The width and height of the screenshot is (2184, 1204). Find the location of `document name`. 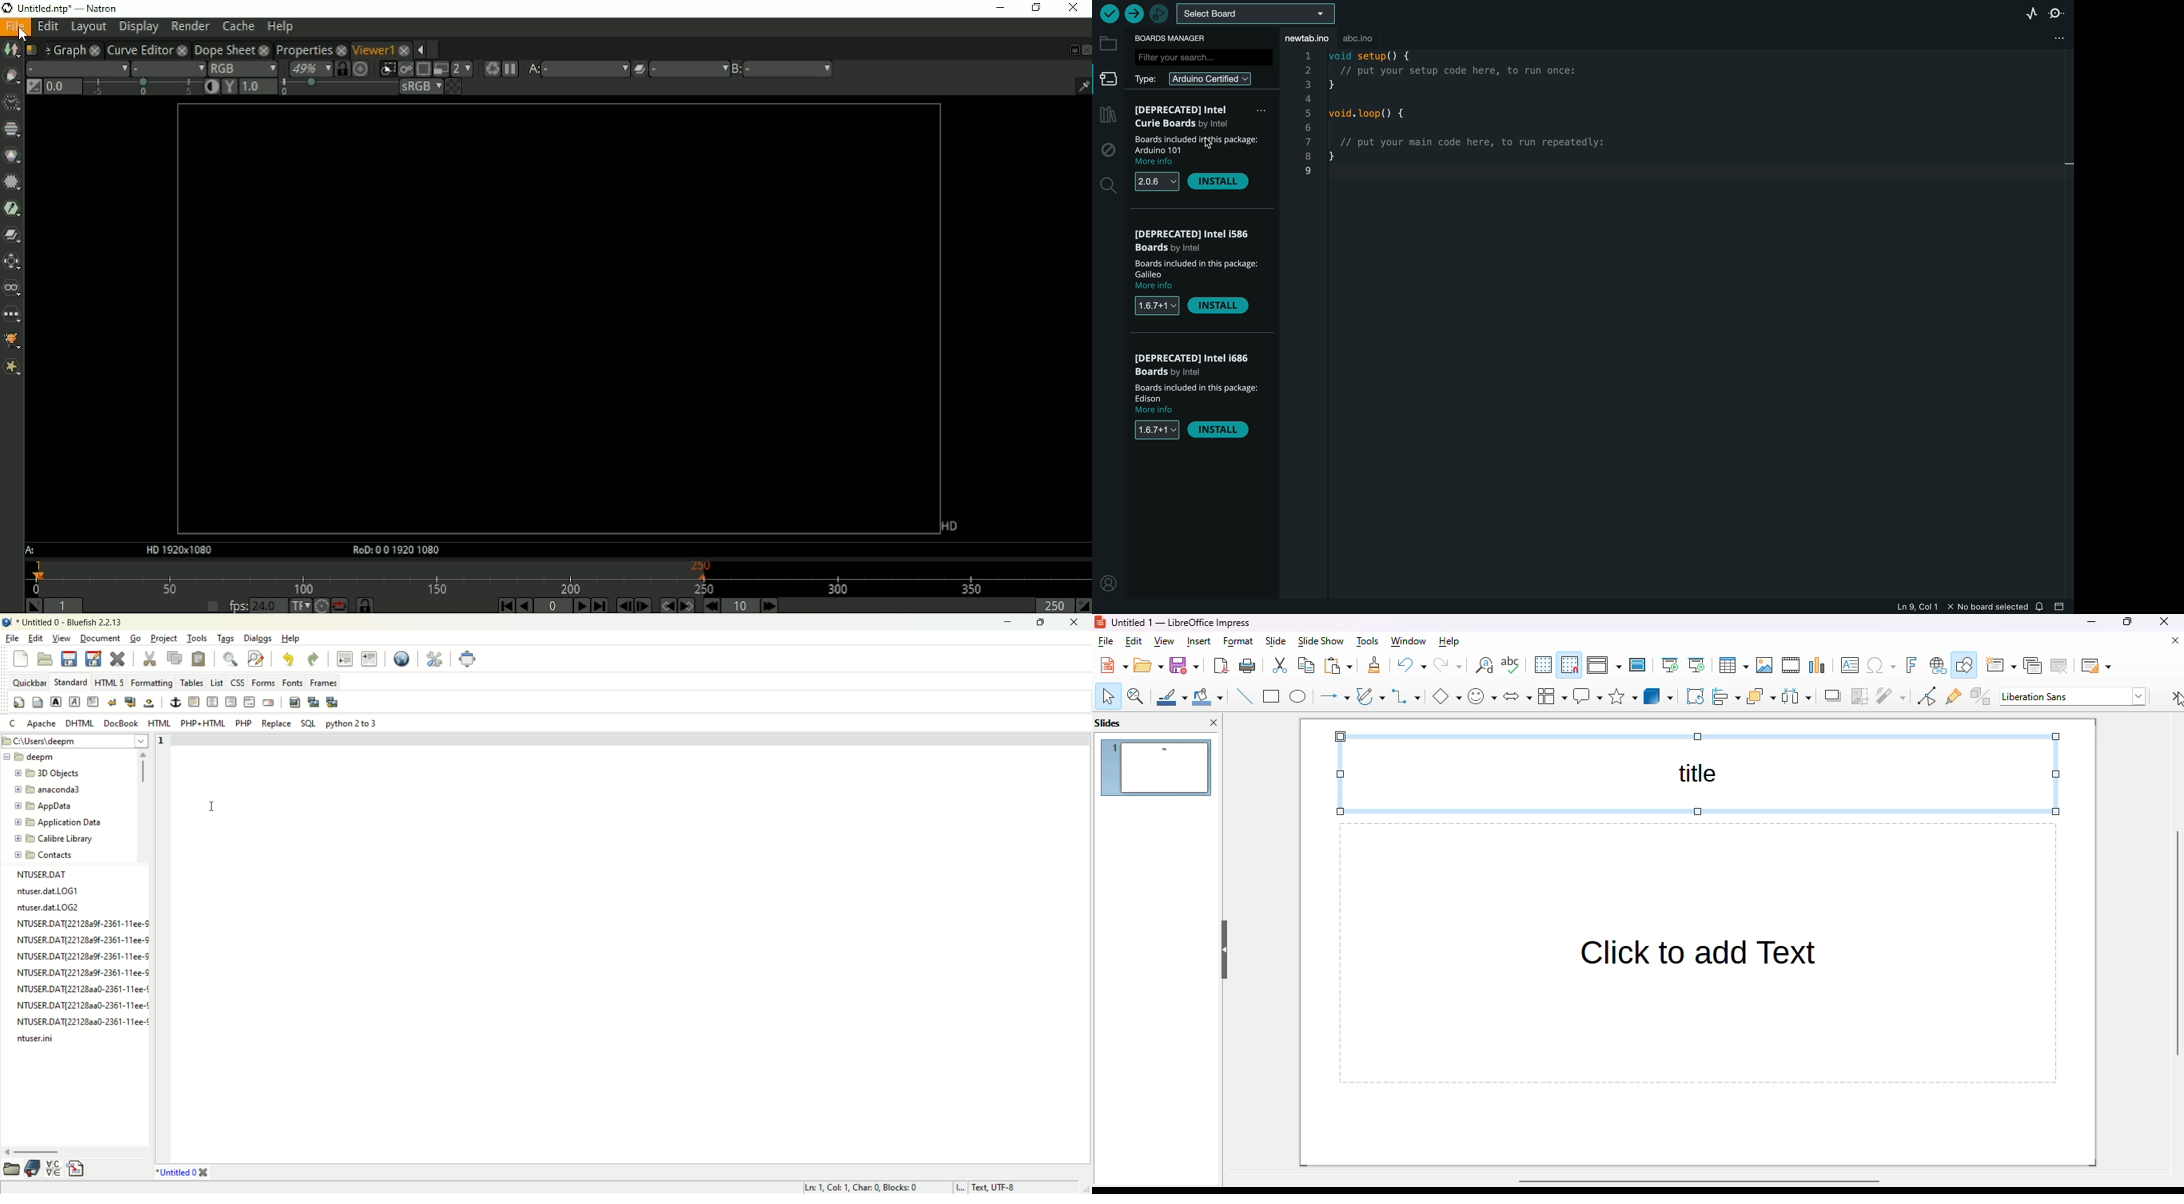

document name is located at coordinates (74, 621).